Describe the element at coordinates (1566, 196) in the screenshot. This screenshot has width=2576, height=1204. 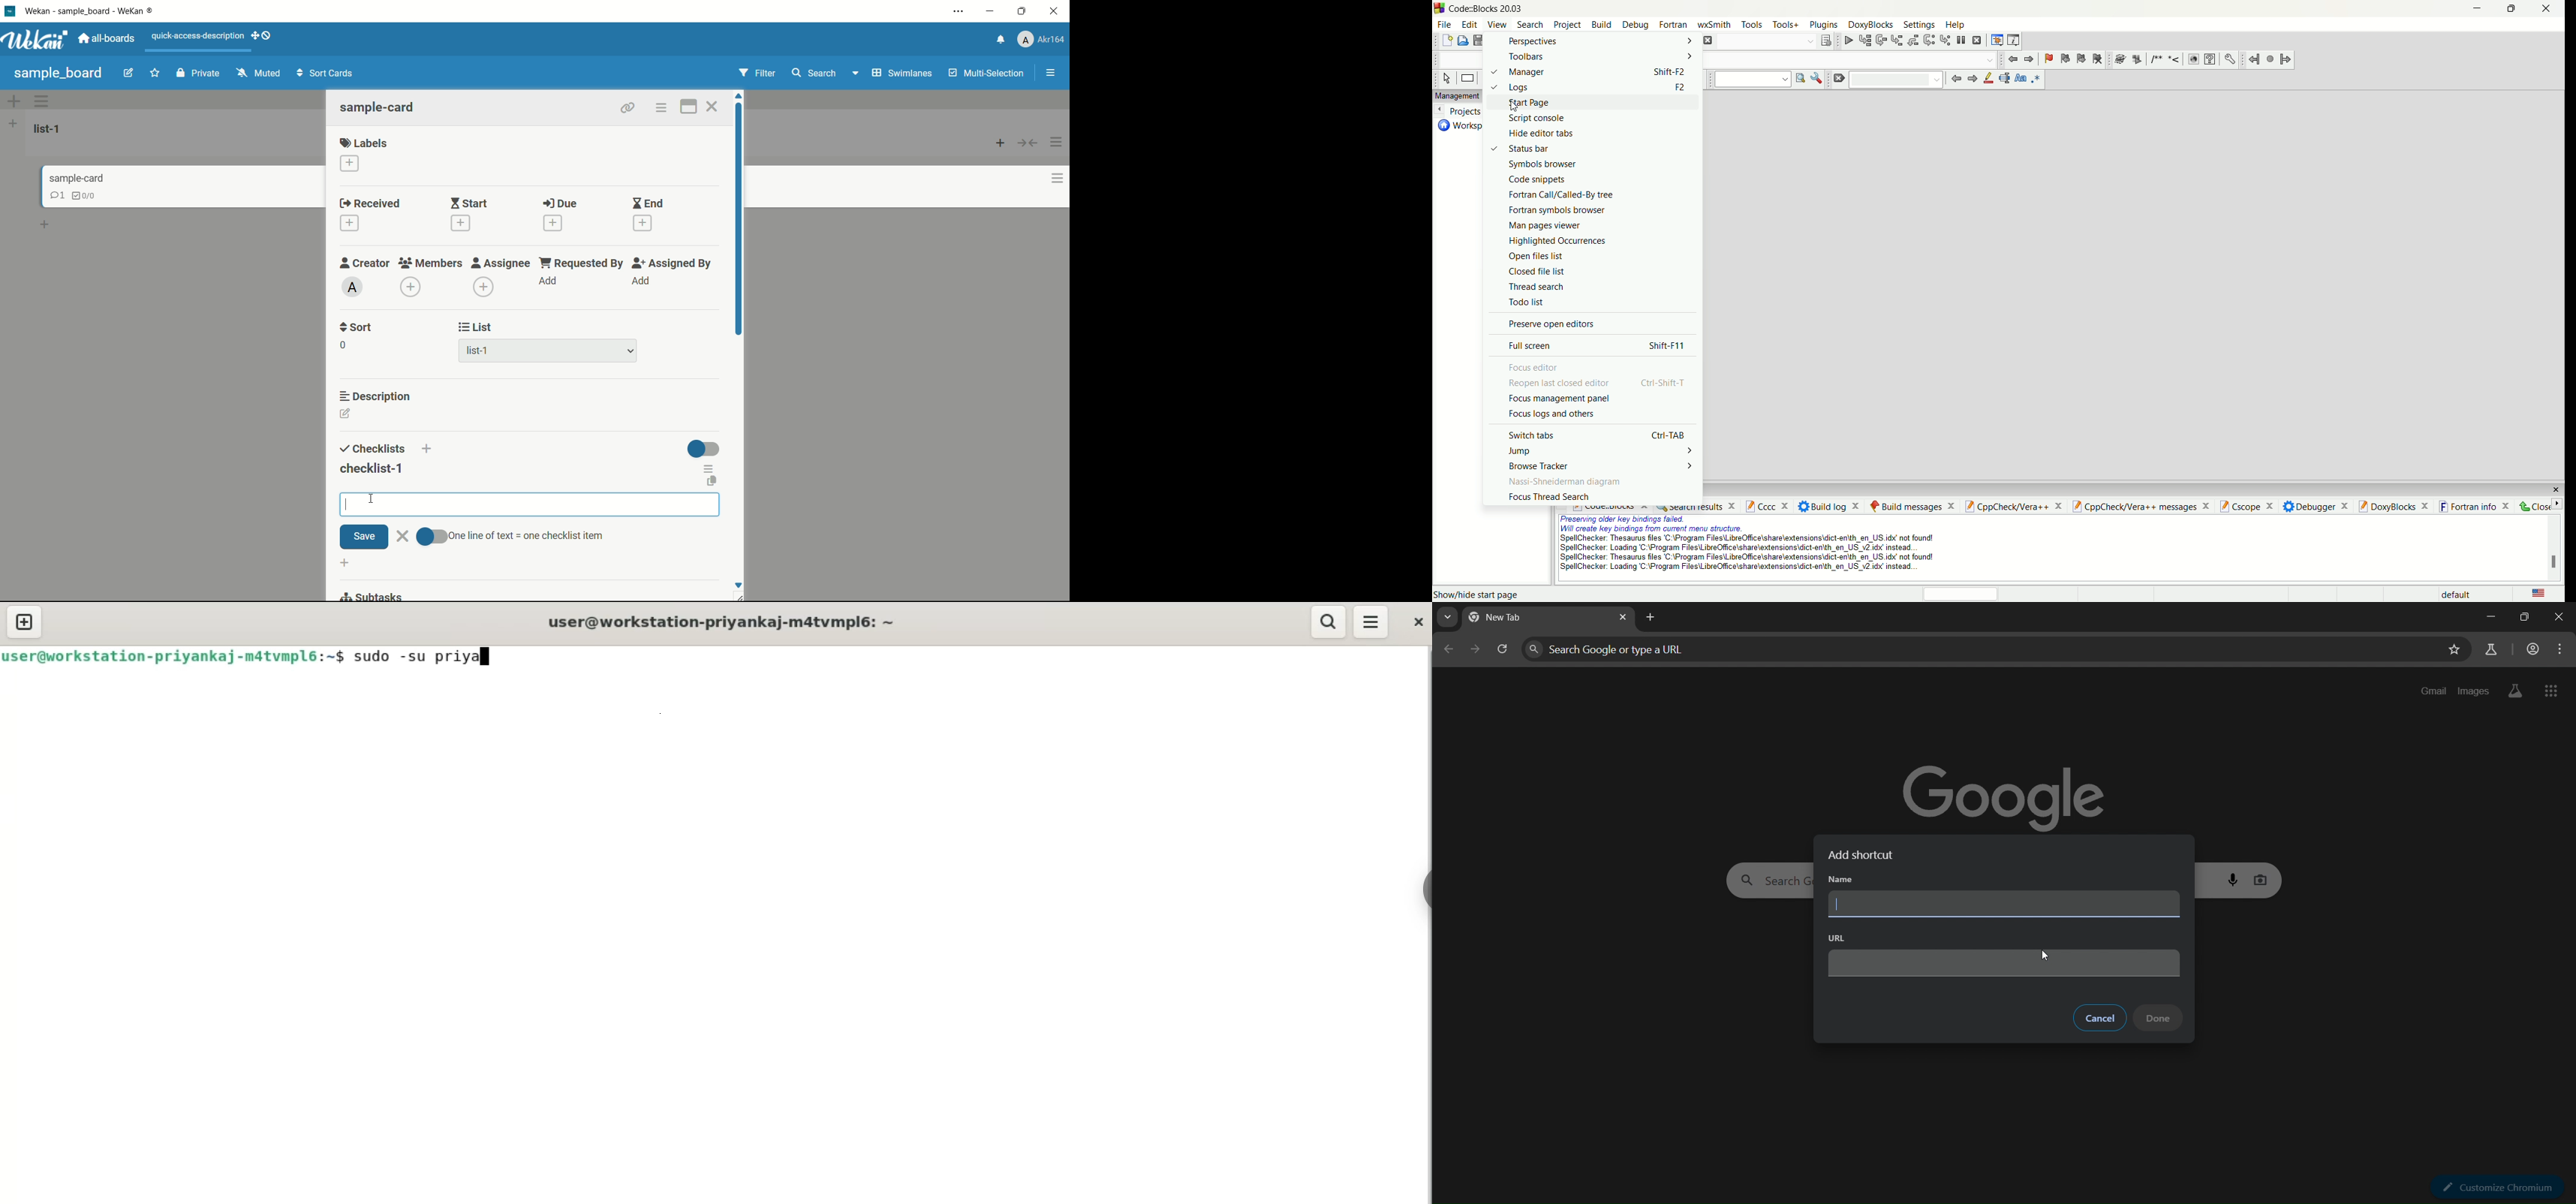
I see `fortan call` at that location.